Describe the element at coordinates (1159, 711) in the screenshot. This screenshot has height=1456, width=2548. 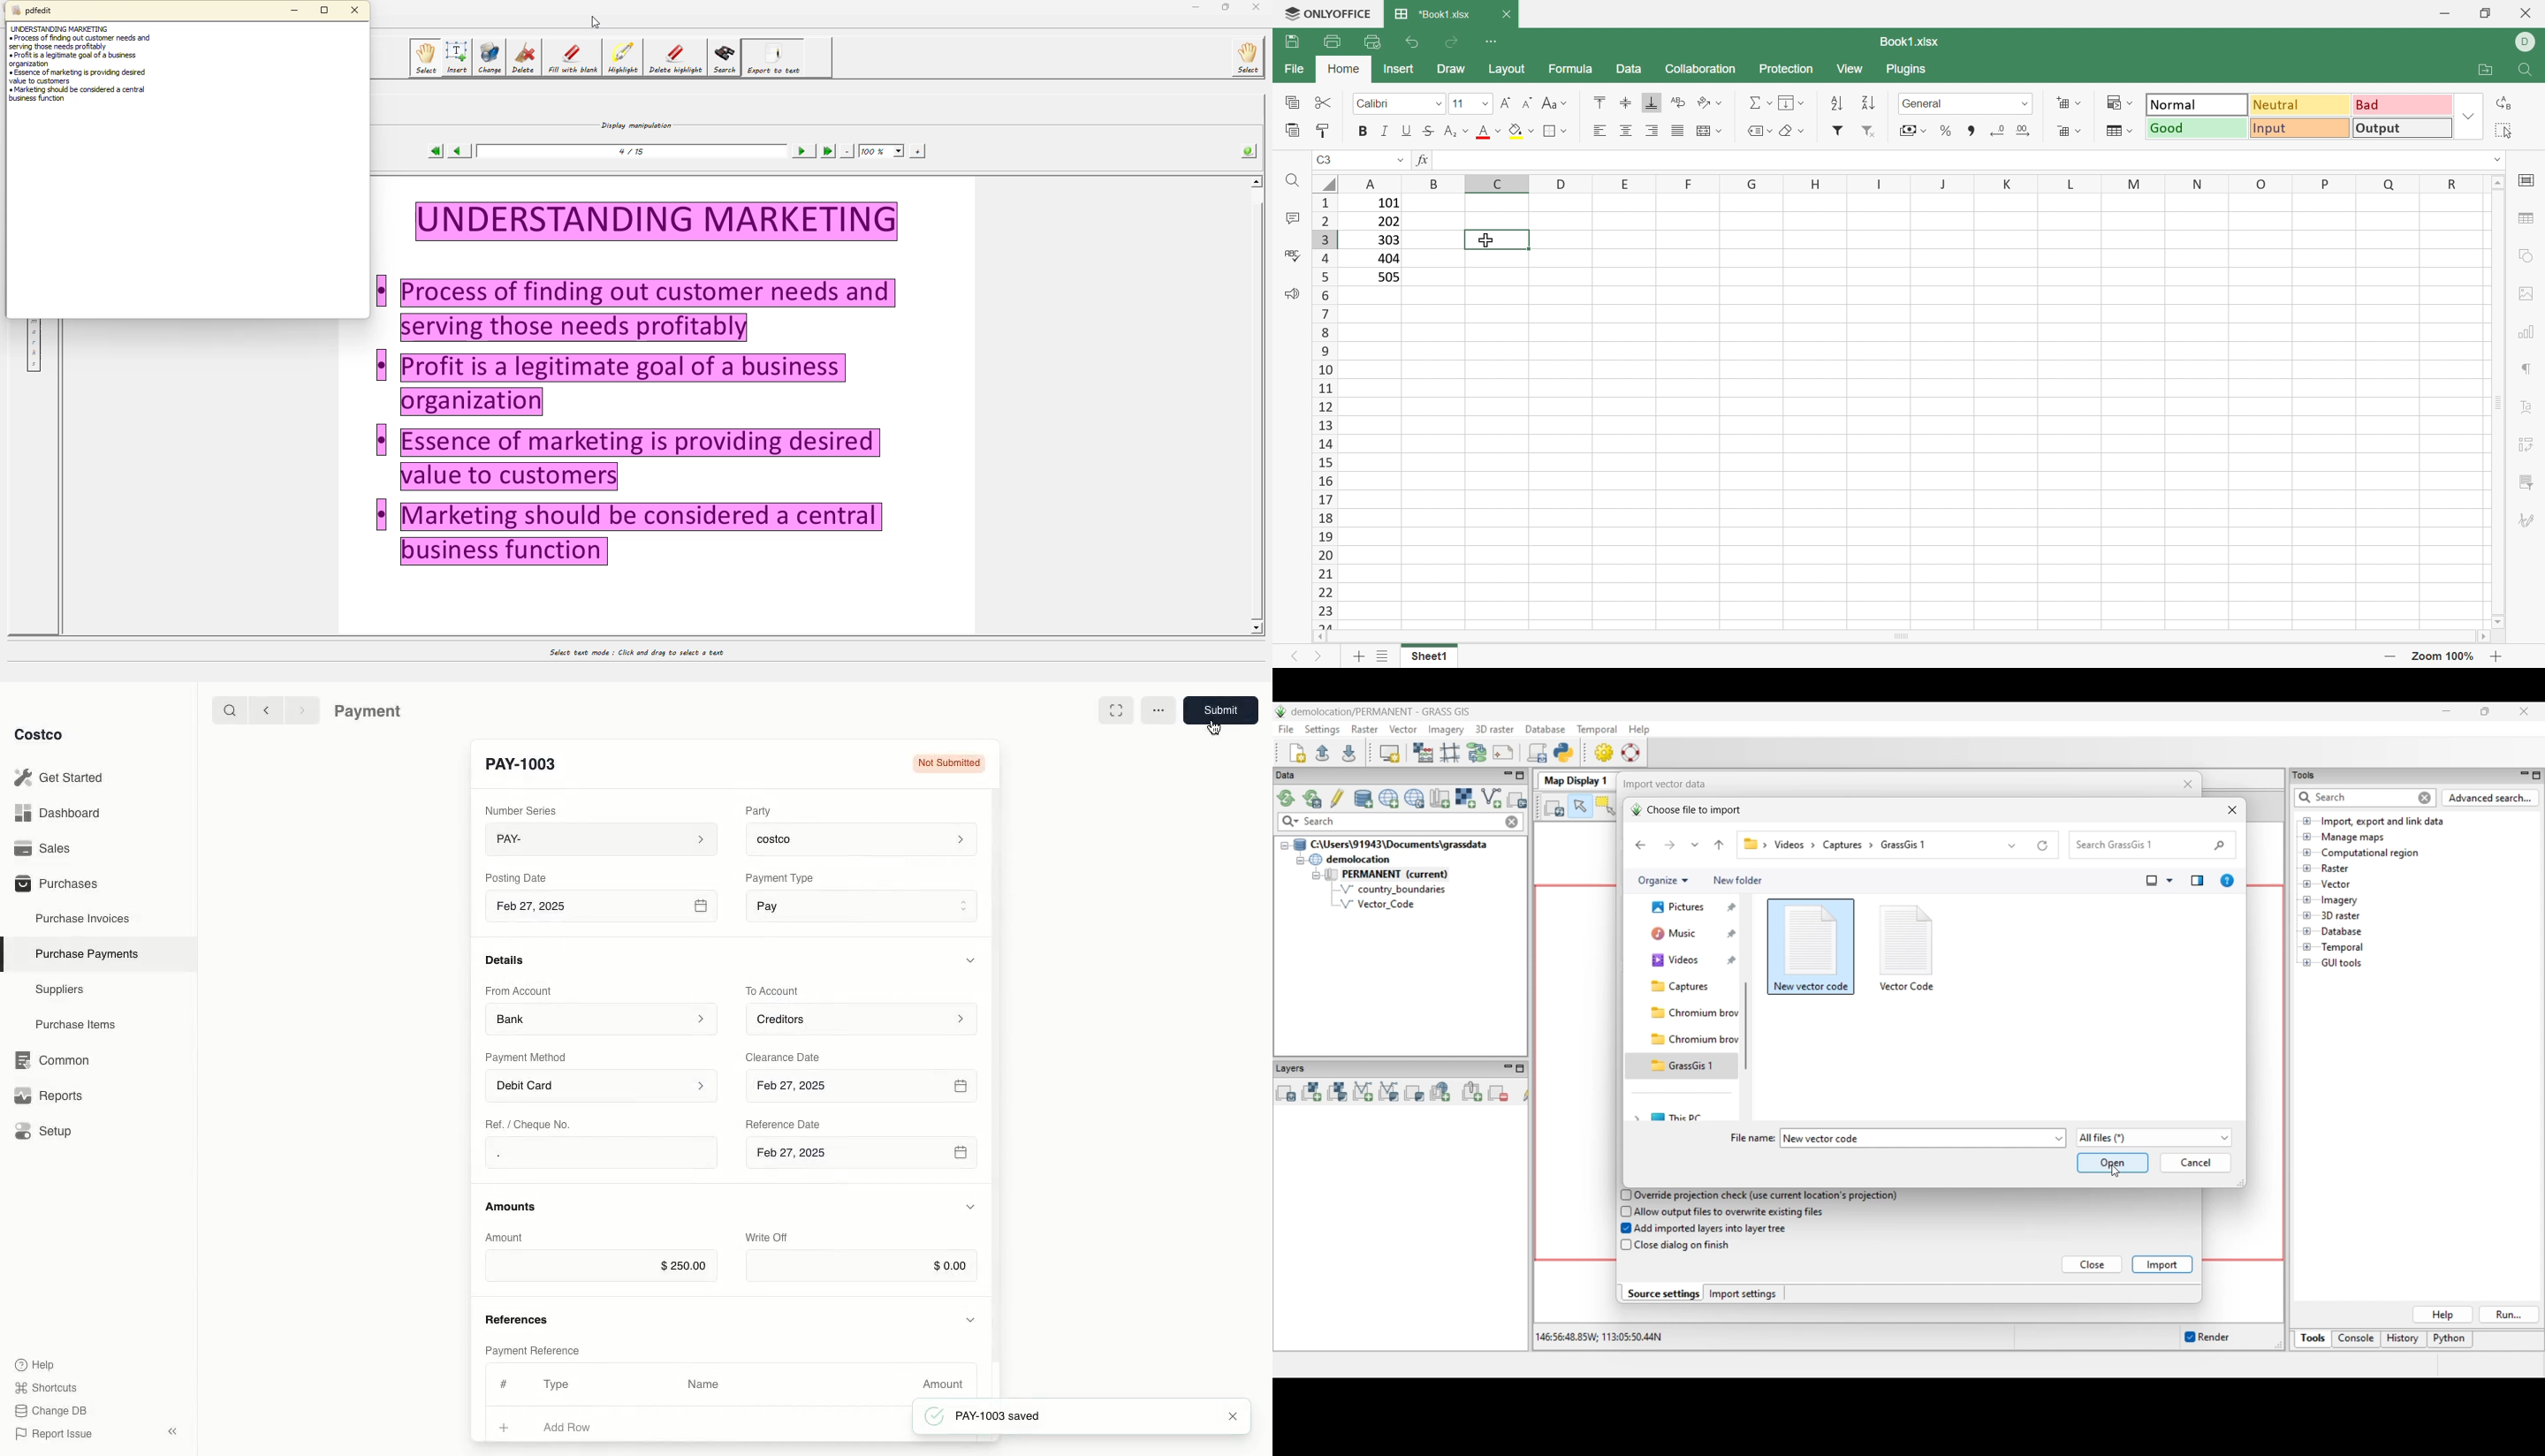
I see `More options` at that location.